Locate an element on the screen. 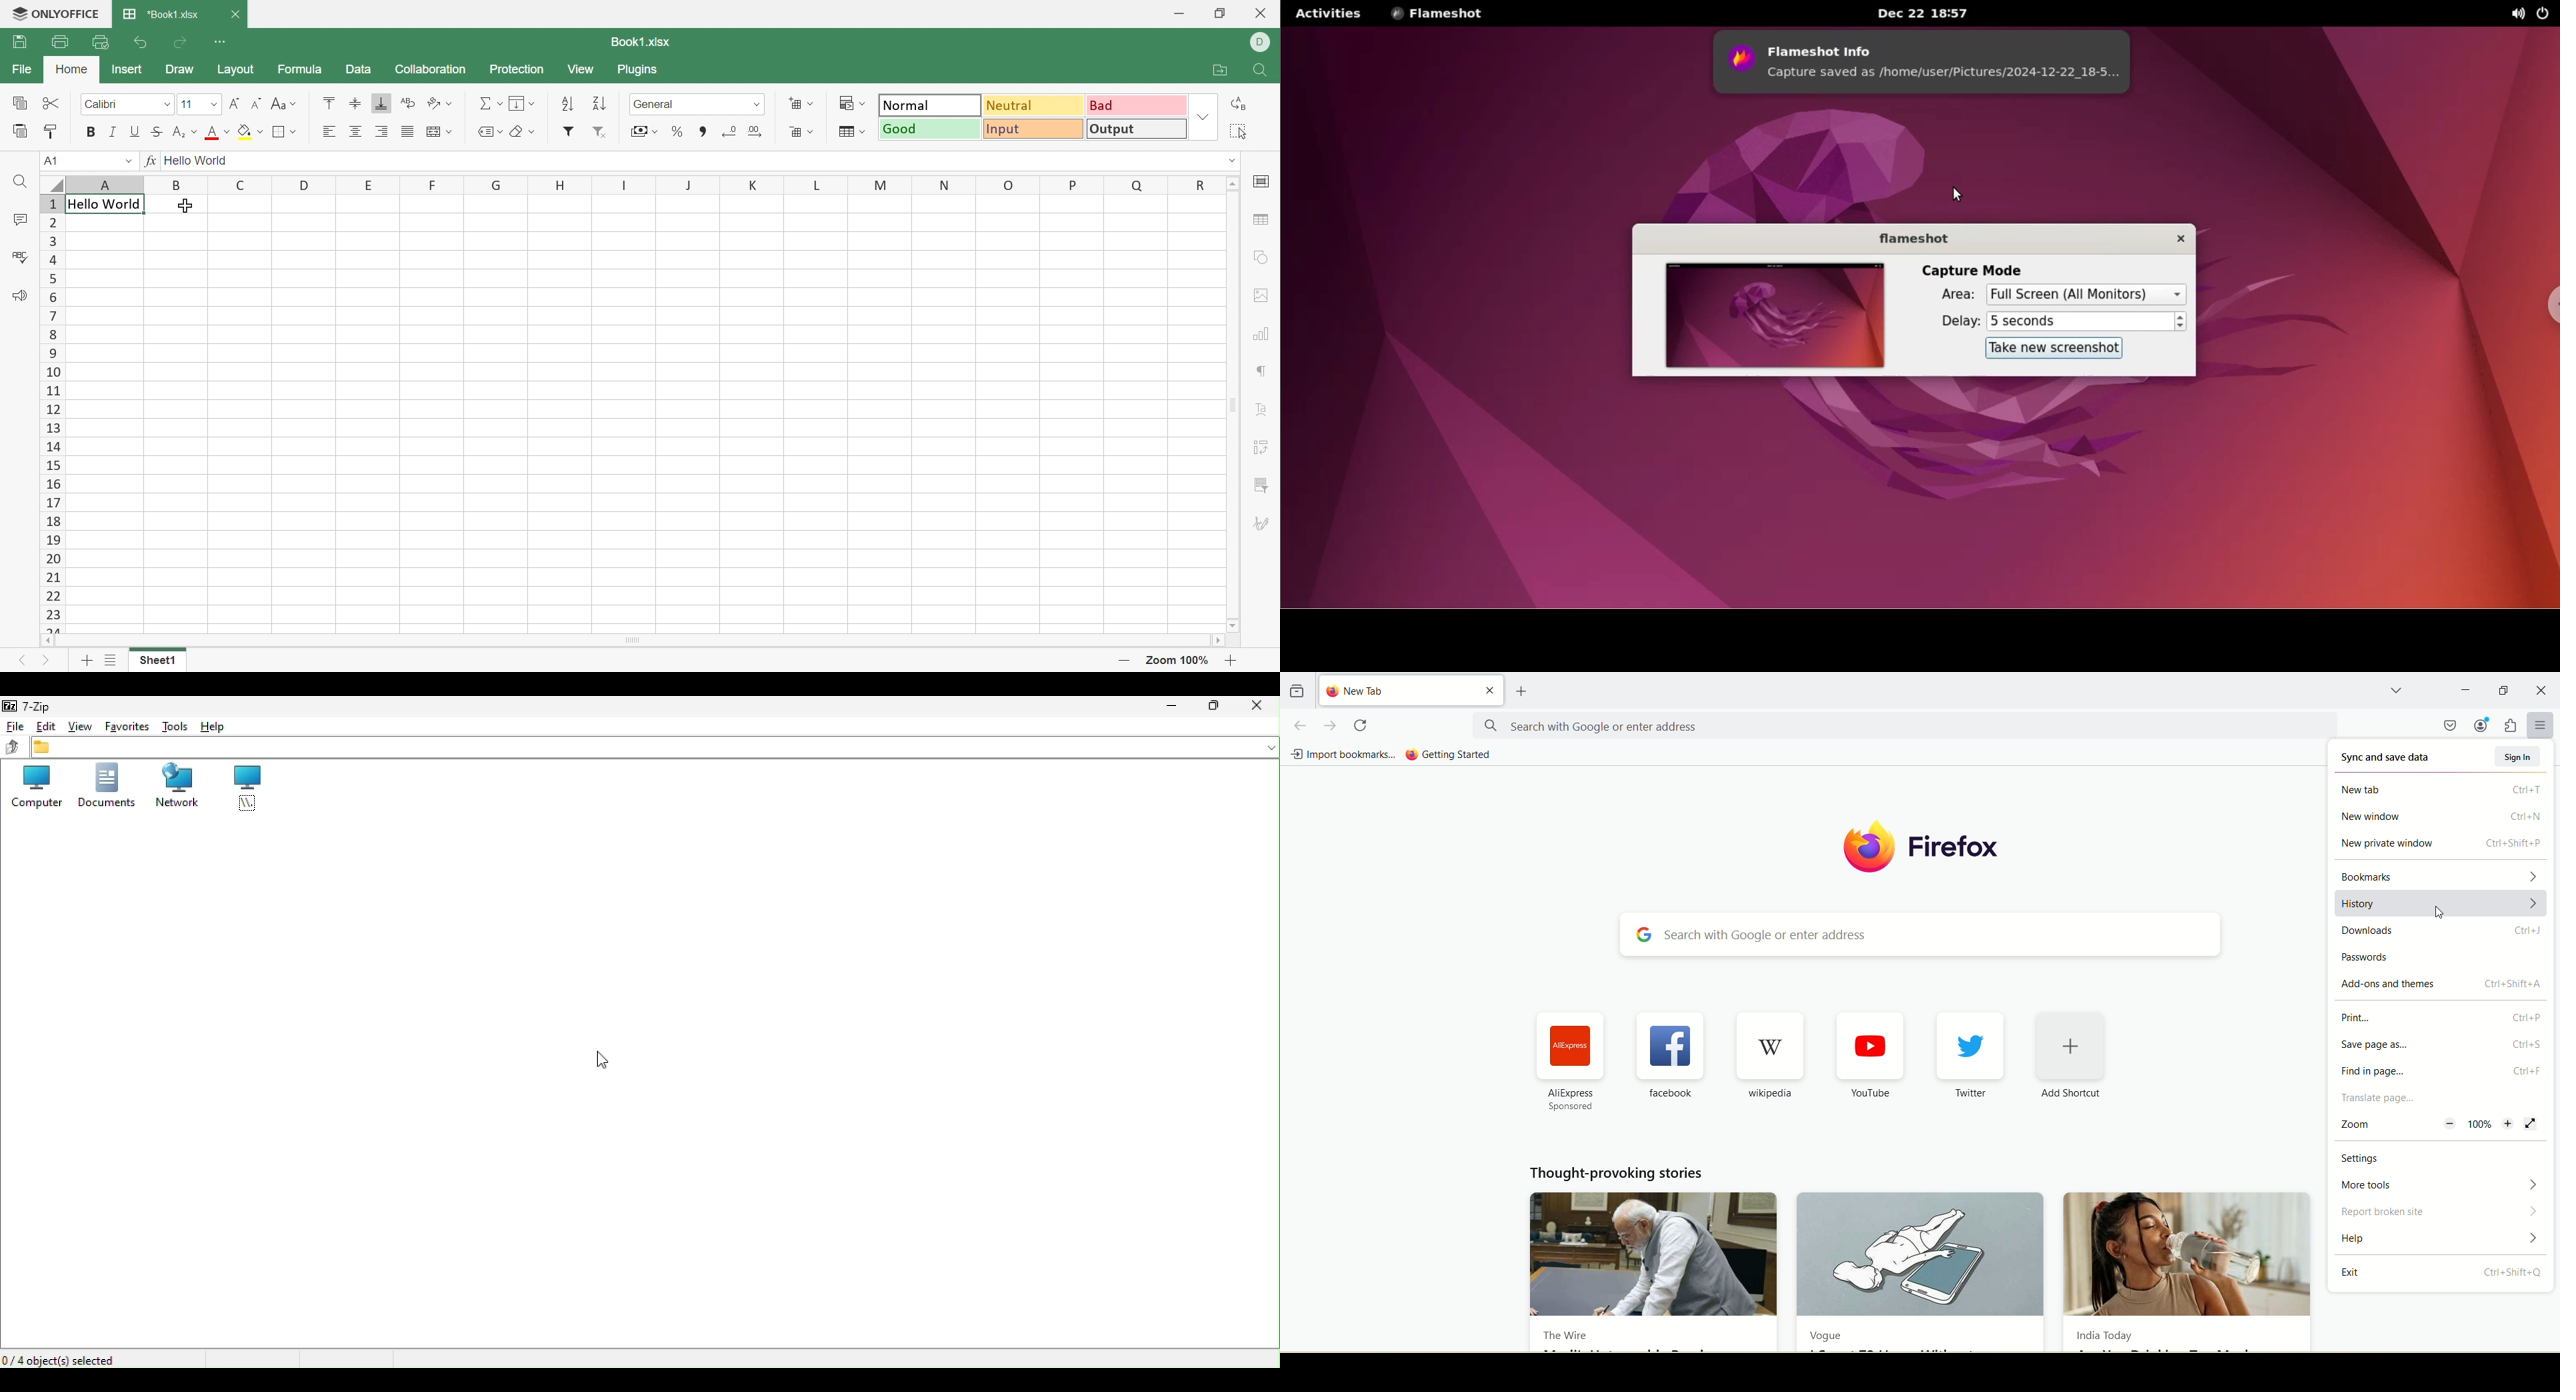 The width and height of the screenshot is (2576, 1400). Date and time is located at coordinates (1925, 14).